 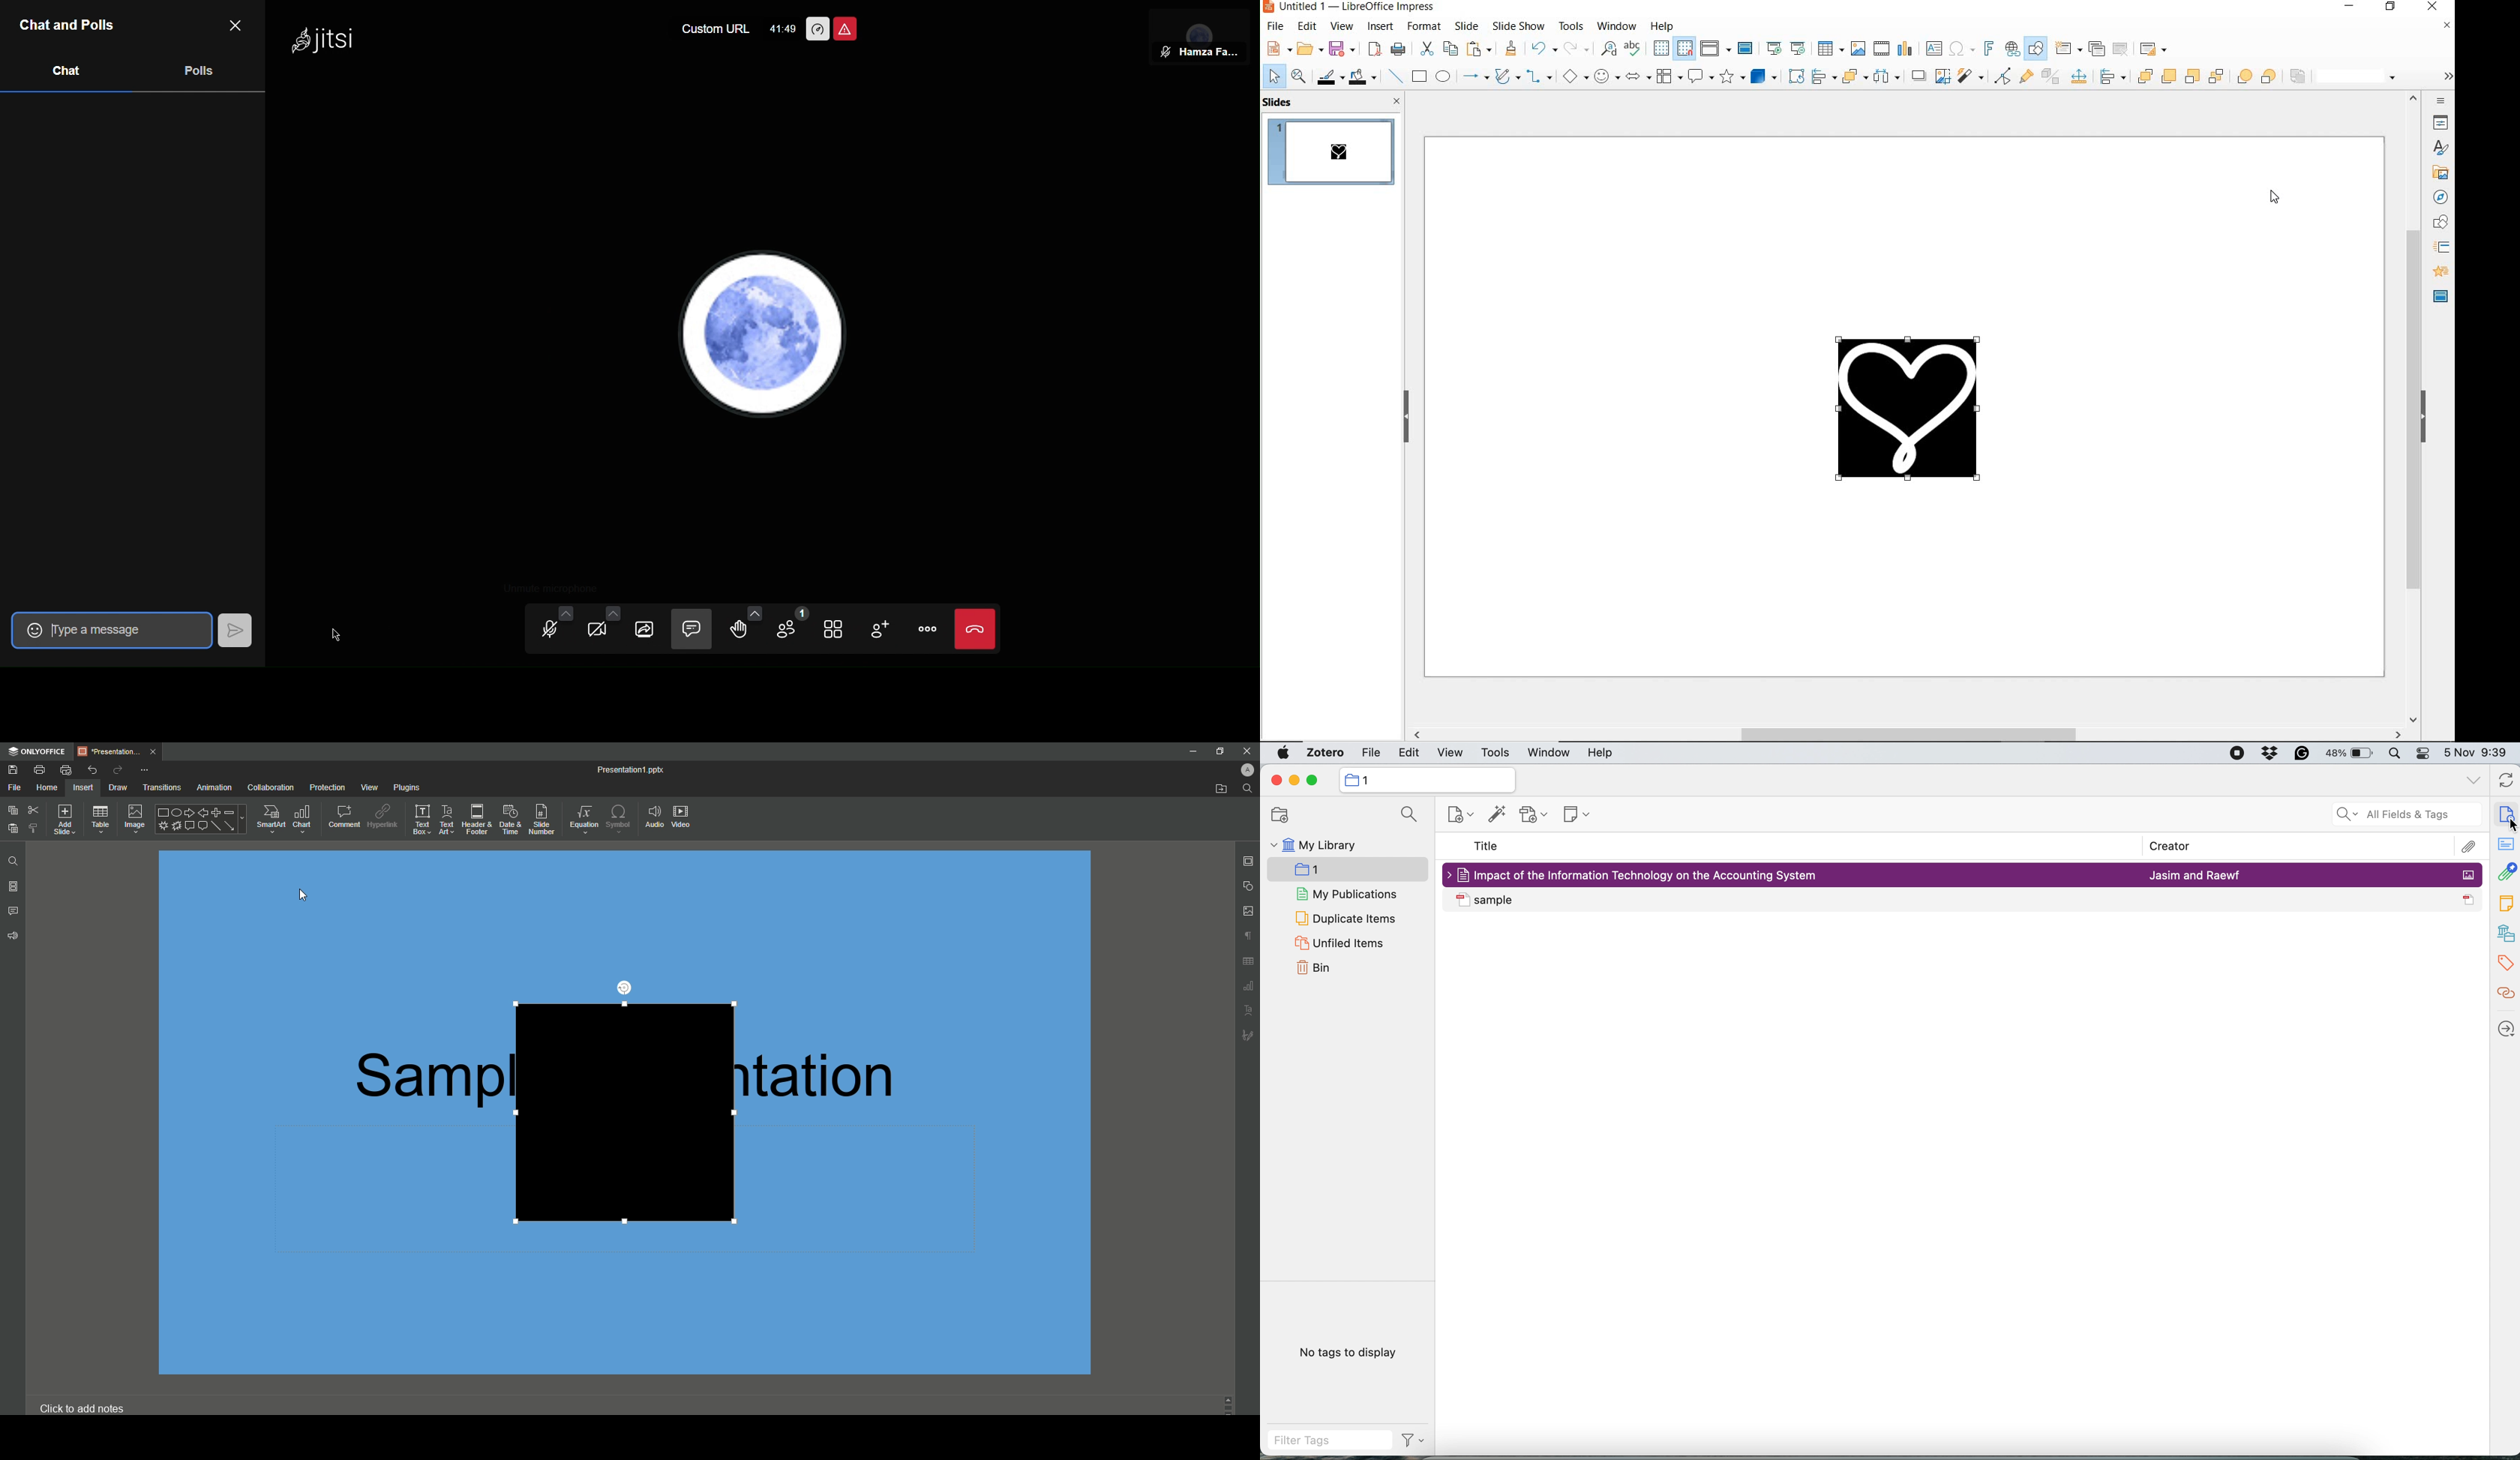 I want to click on all fields and tags, so click(x=2404, y=814).